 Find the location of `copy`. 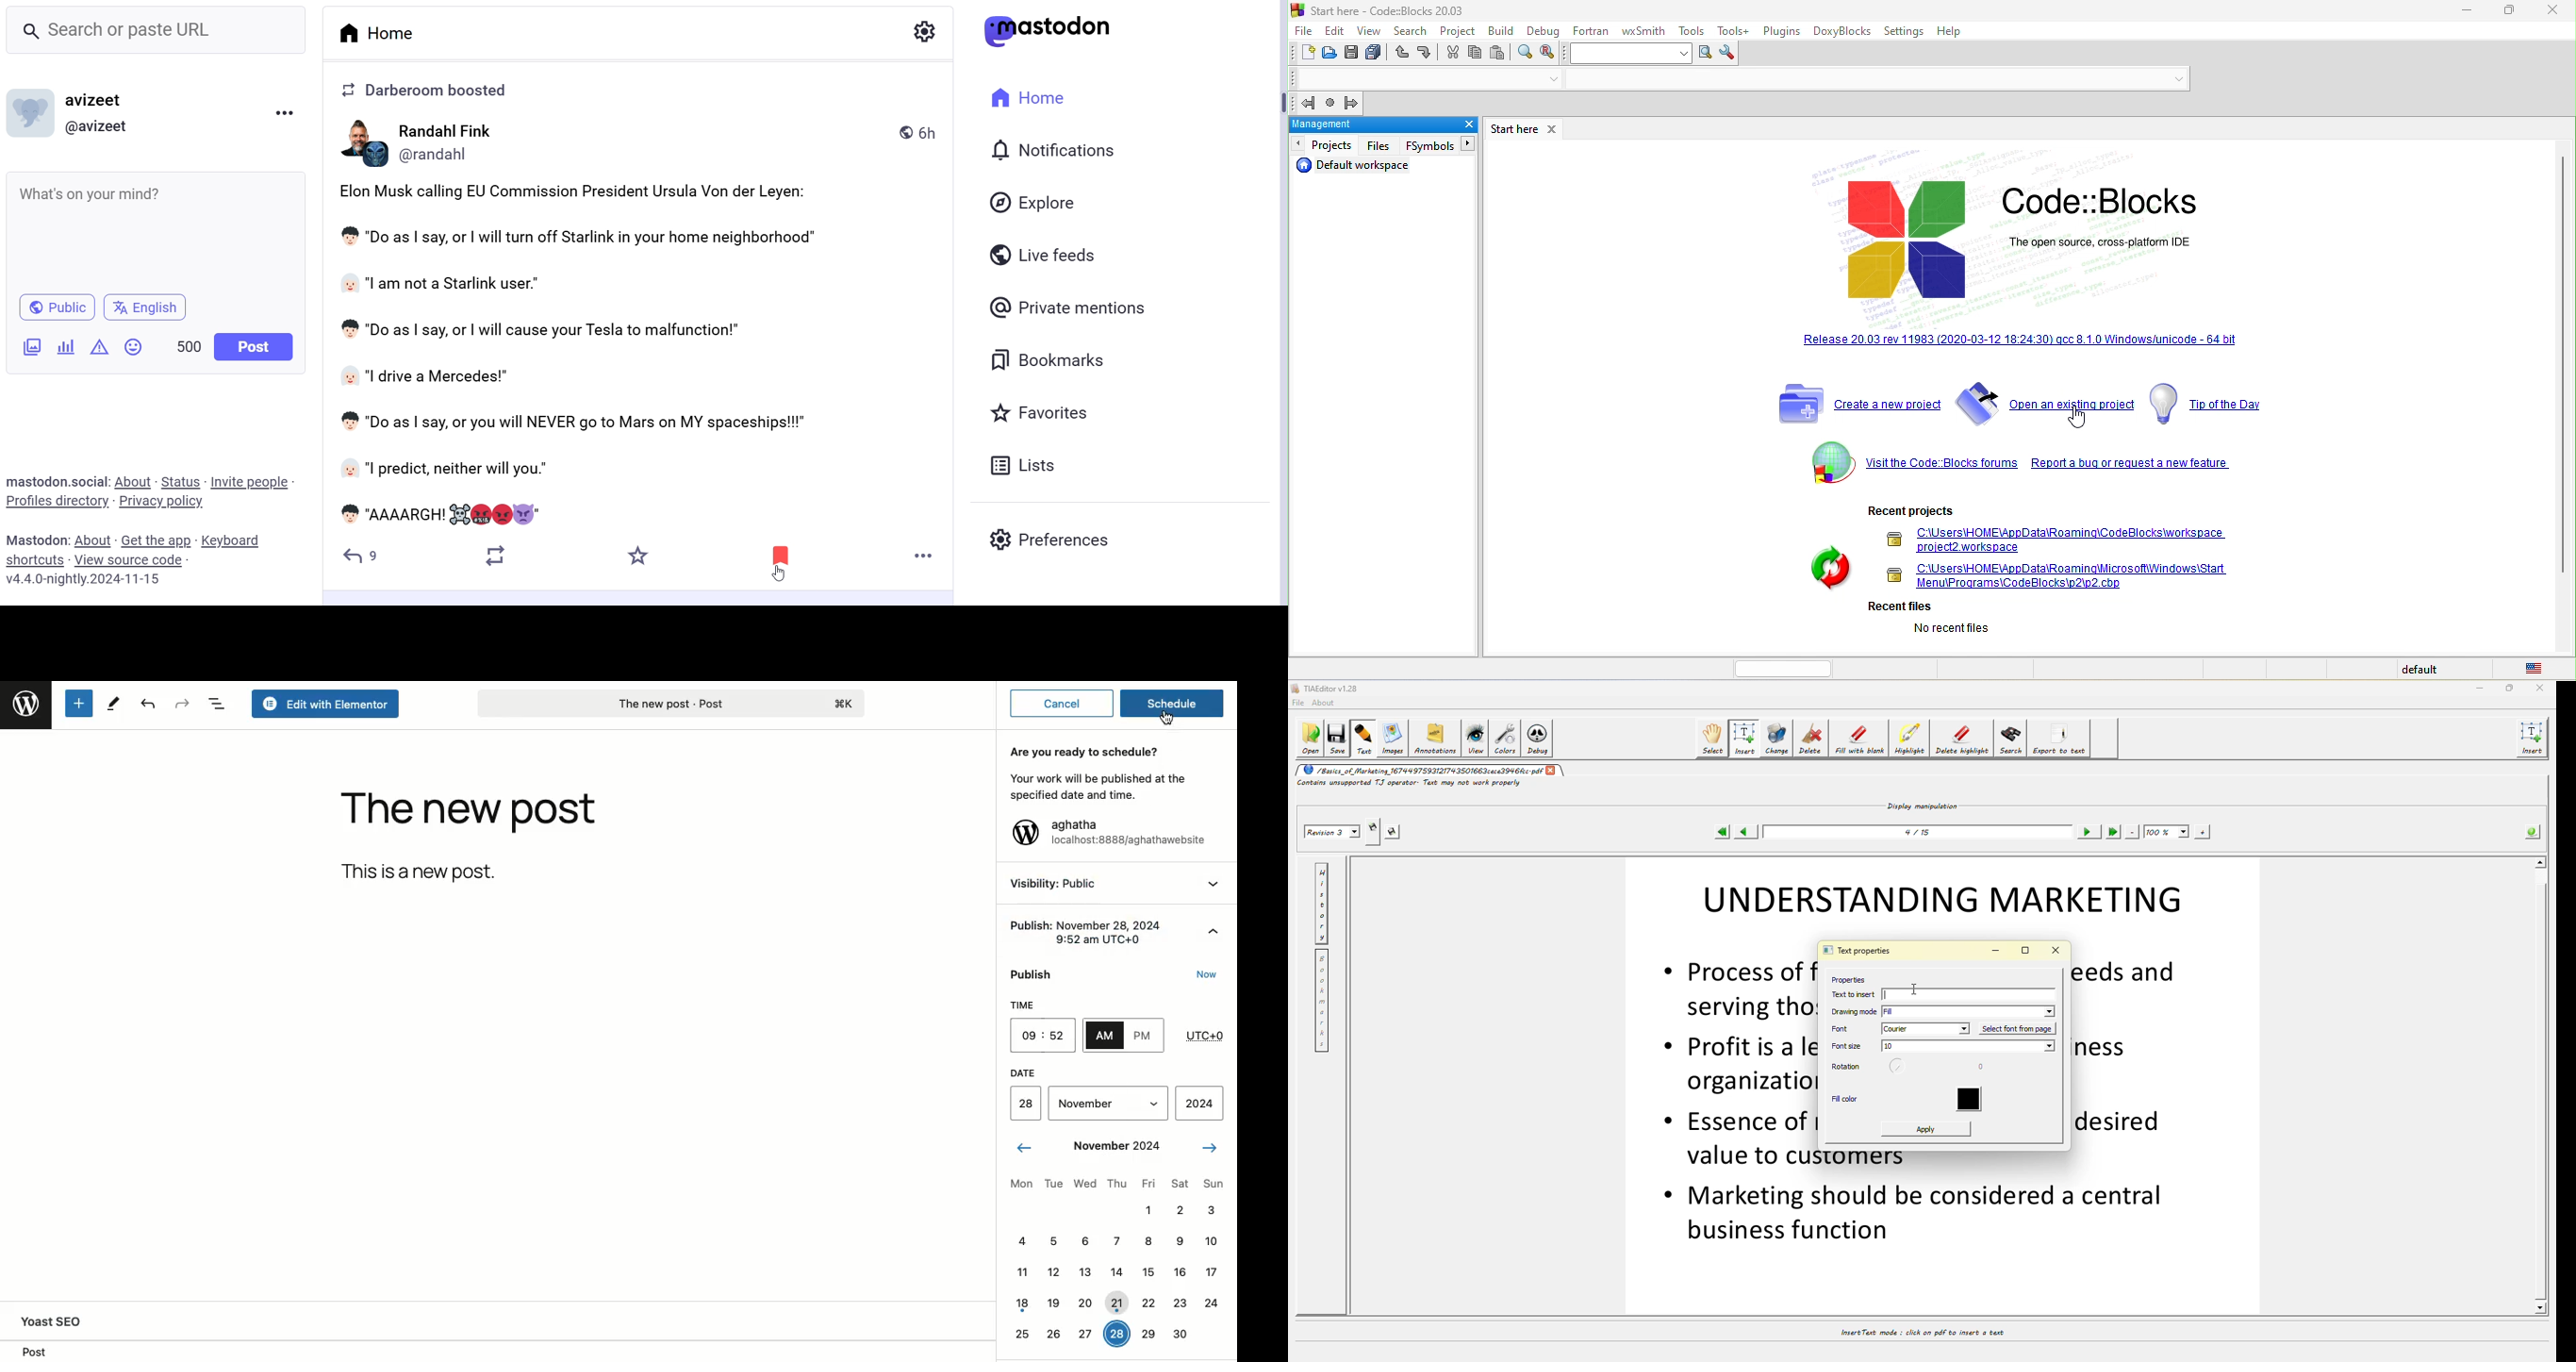

copy is located at coordinates (1476, 55).